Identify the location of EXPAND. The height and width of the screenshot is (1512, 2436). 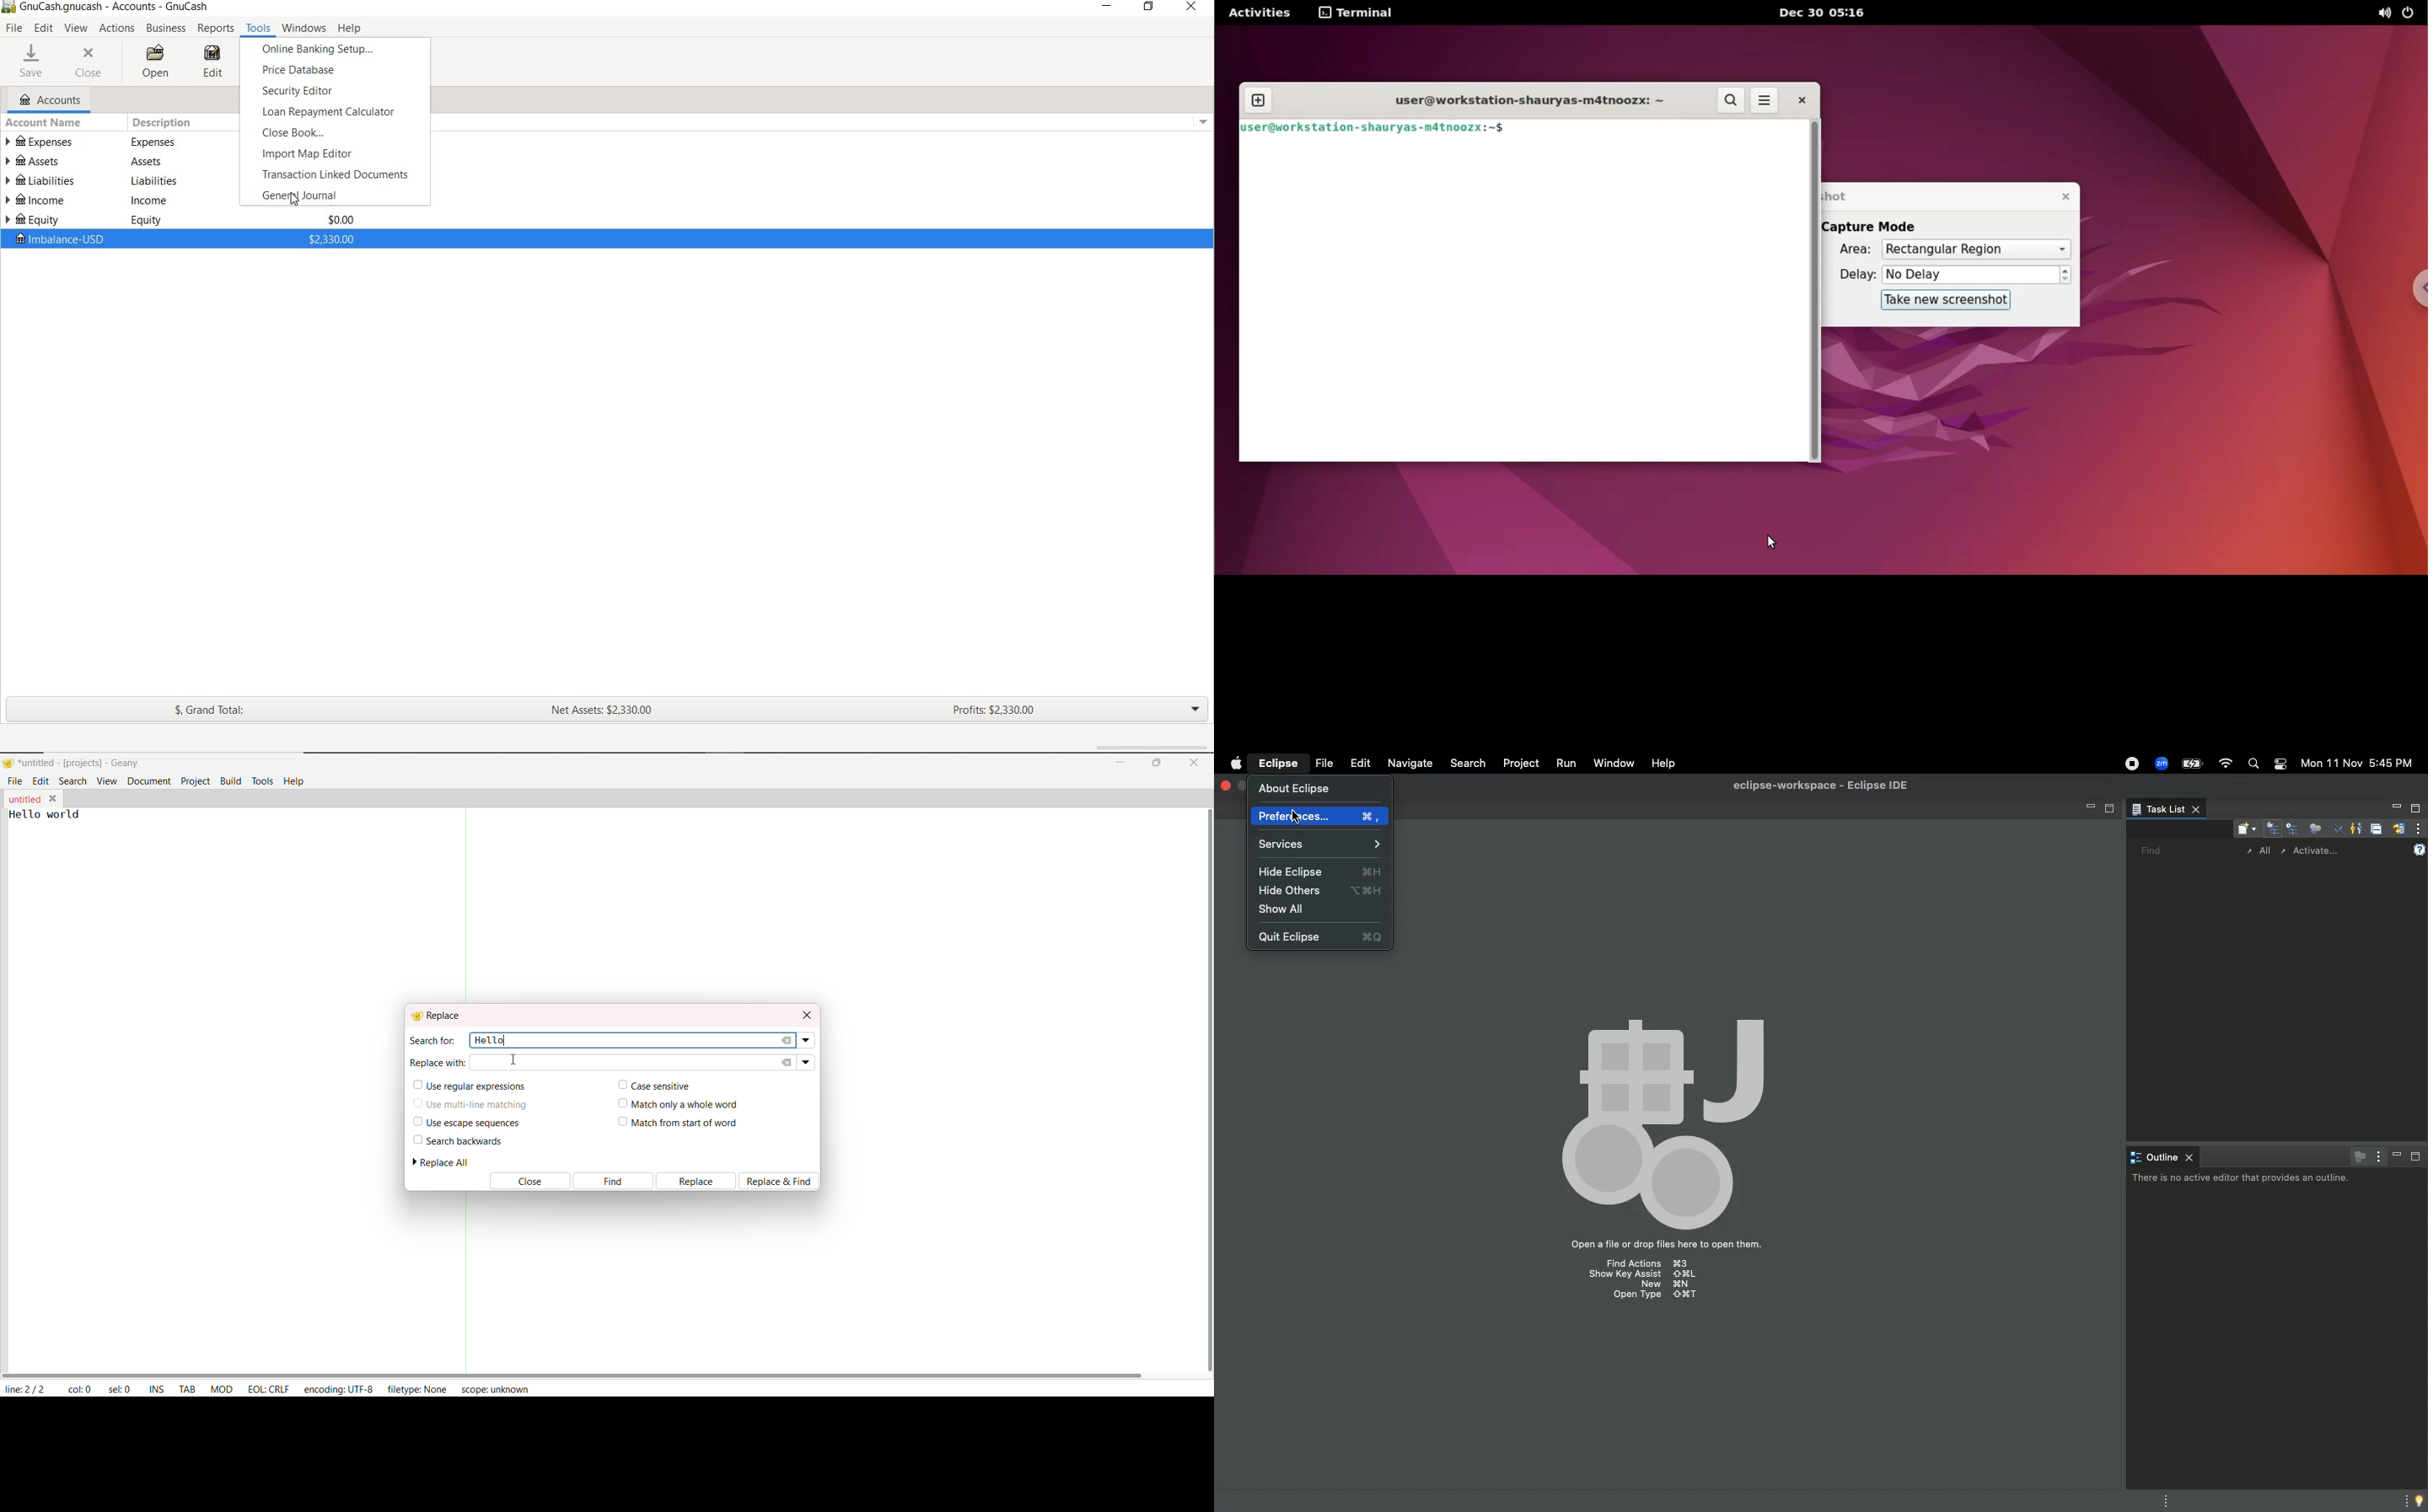
(1196, 713).